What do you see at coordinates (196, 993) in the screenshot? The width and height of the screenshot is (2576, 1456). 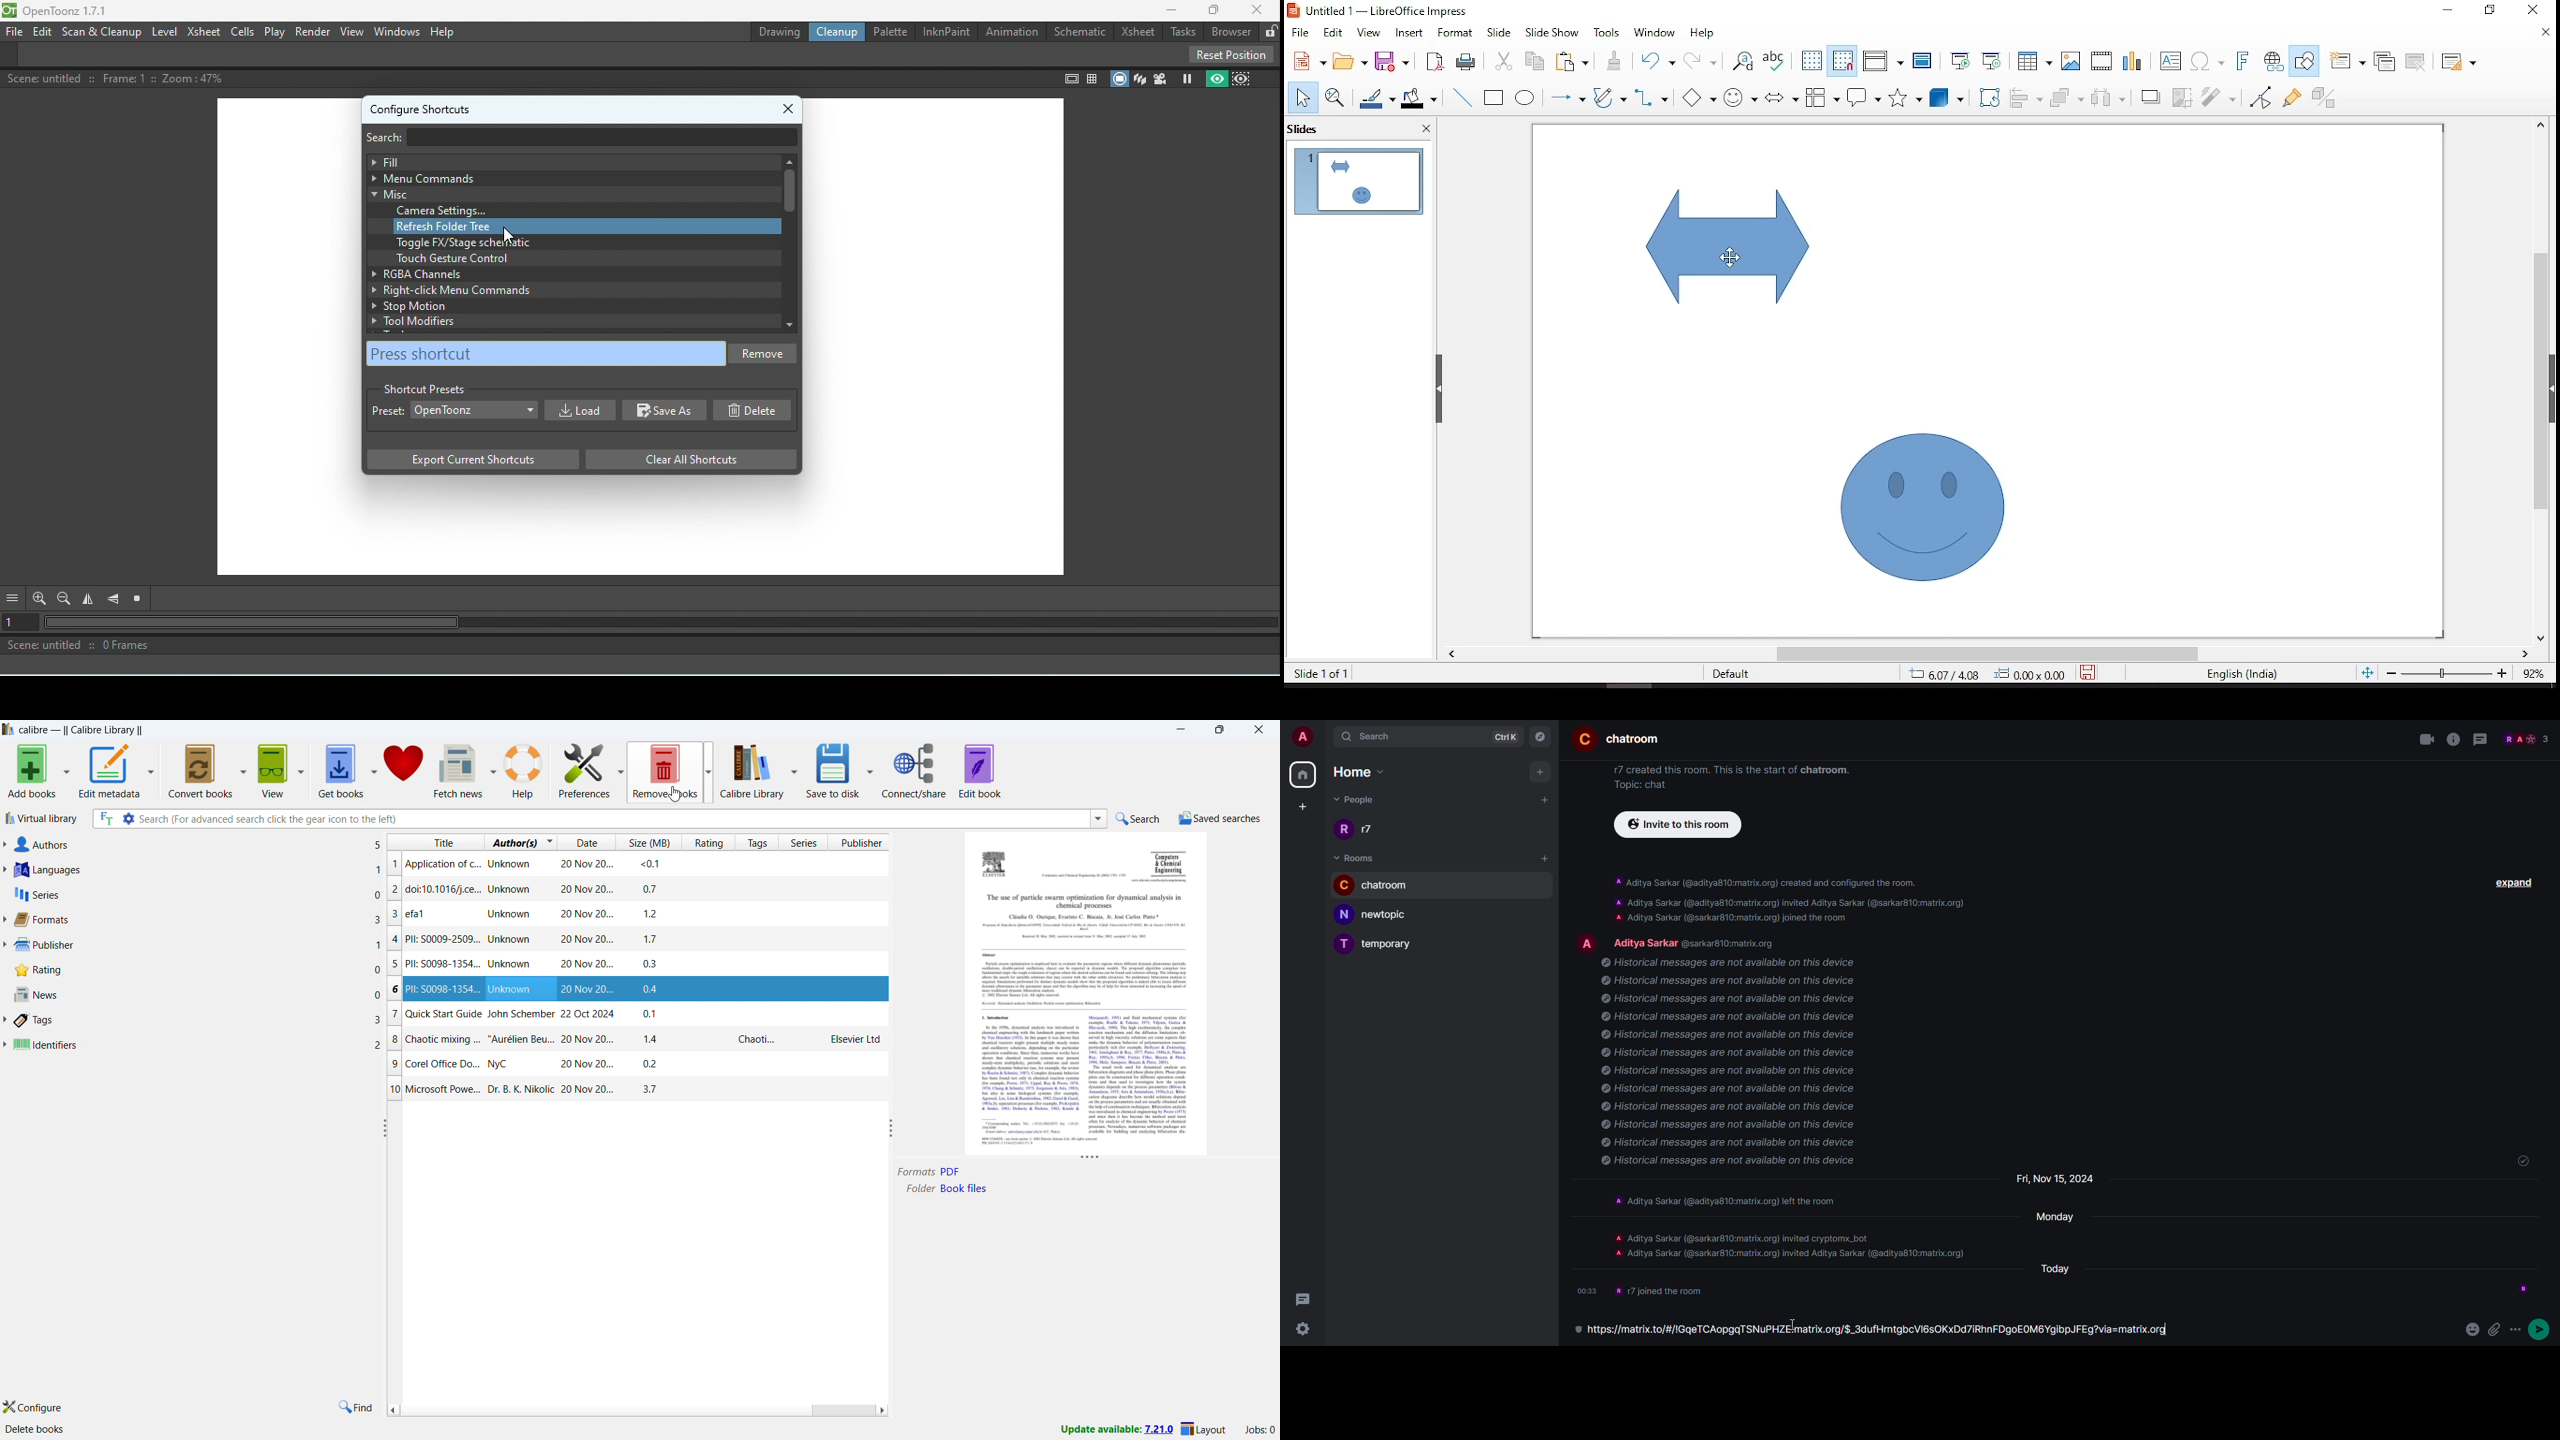 I see `news` at bounding box center [196, 993].